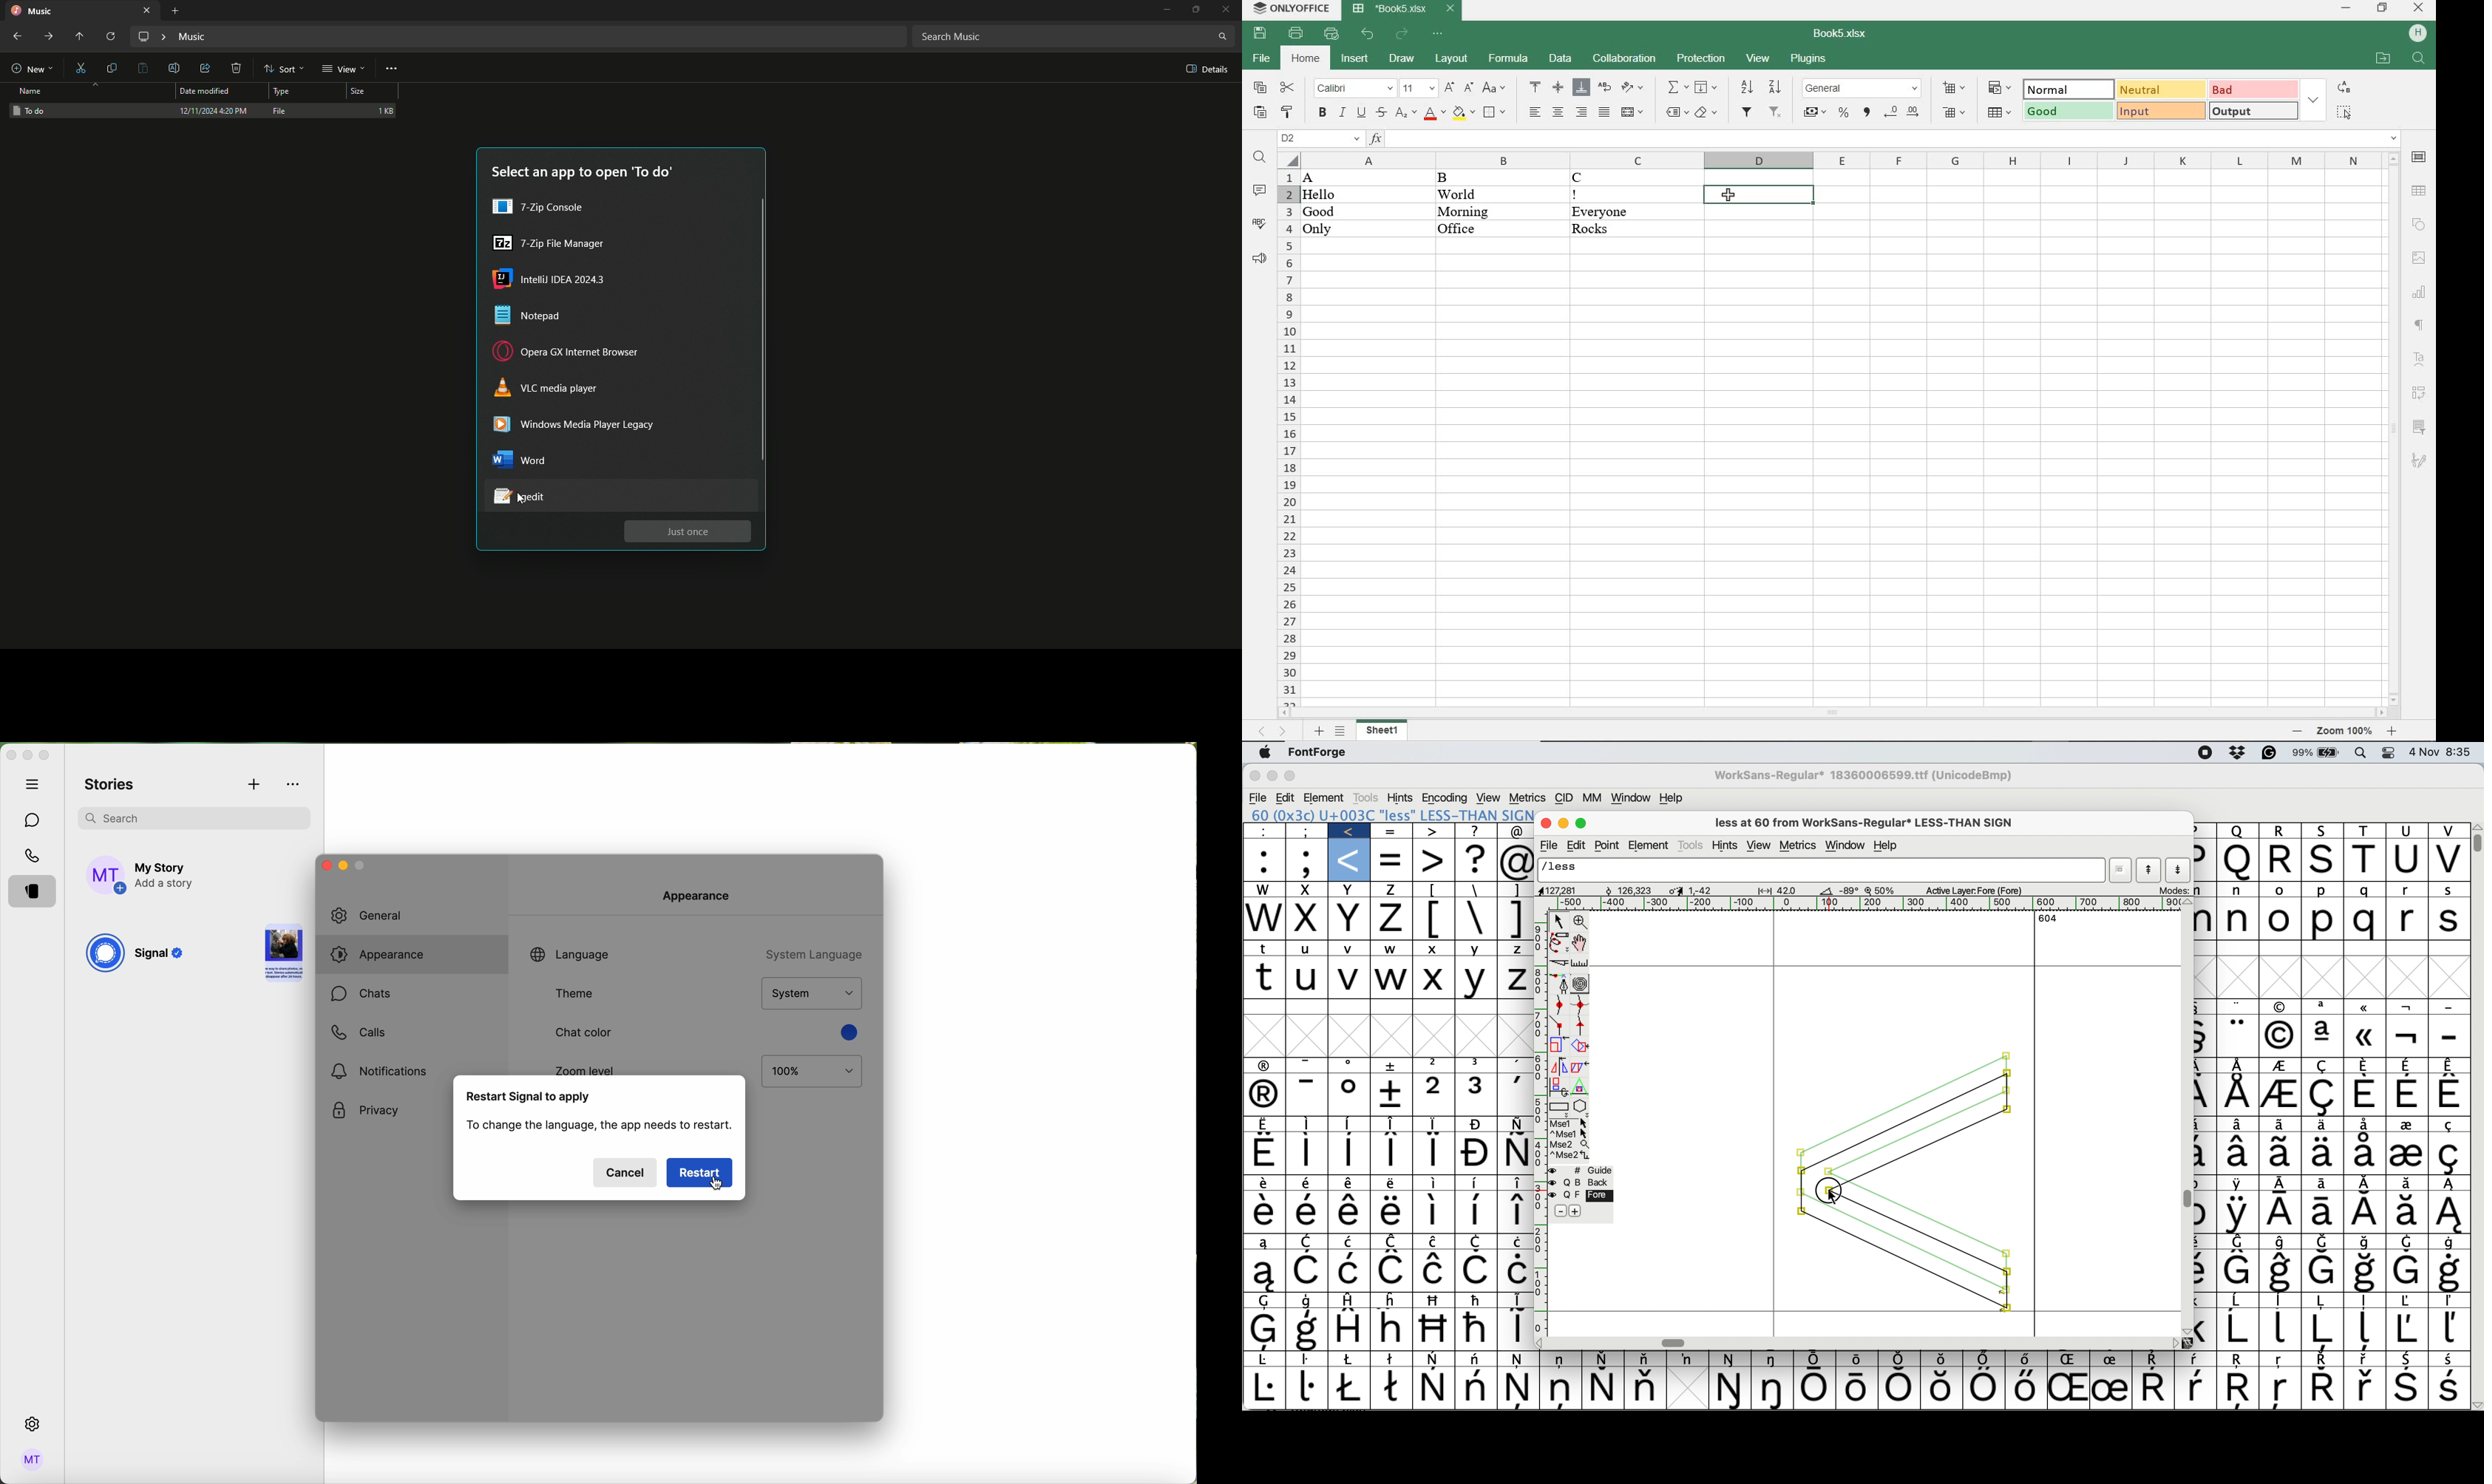 Image resolution: width=2492 pixels, height=1484 pixels. I want to click on tangent point, so click(1584, 1026).